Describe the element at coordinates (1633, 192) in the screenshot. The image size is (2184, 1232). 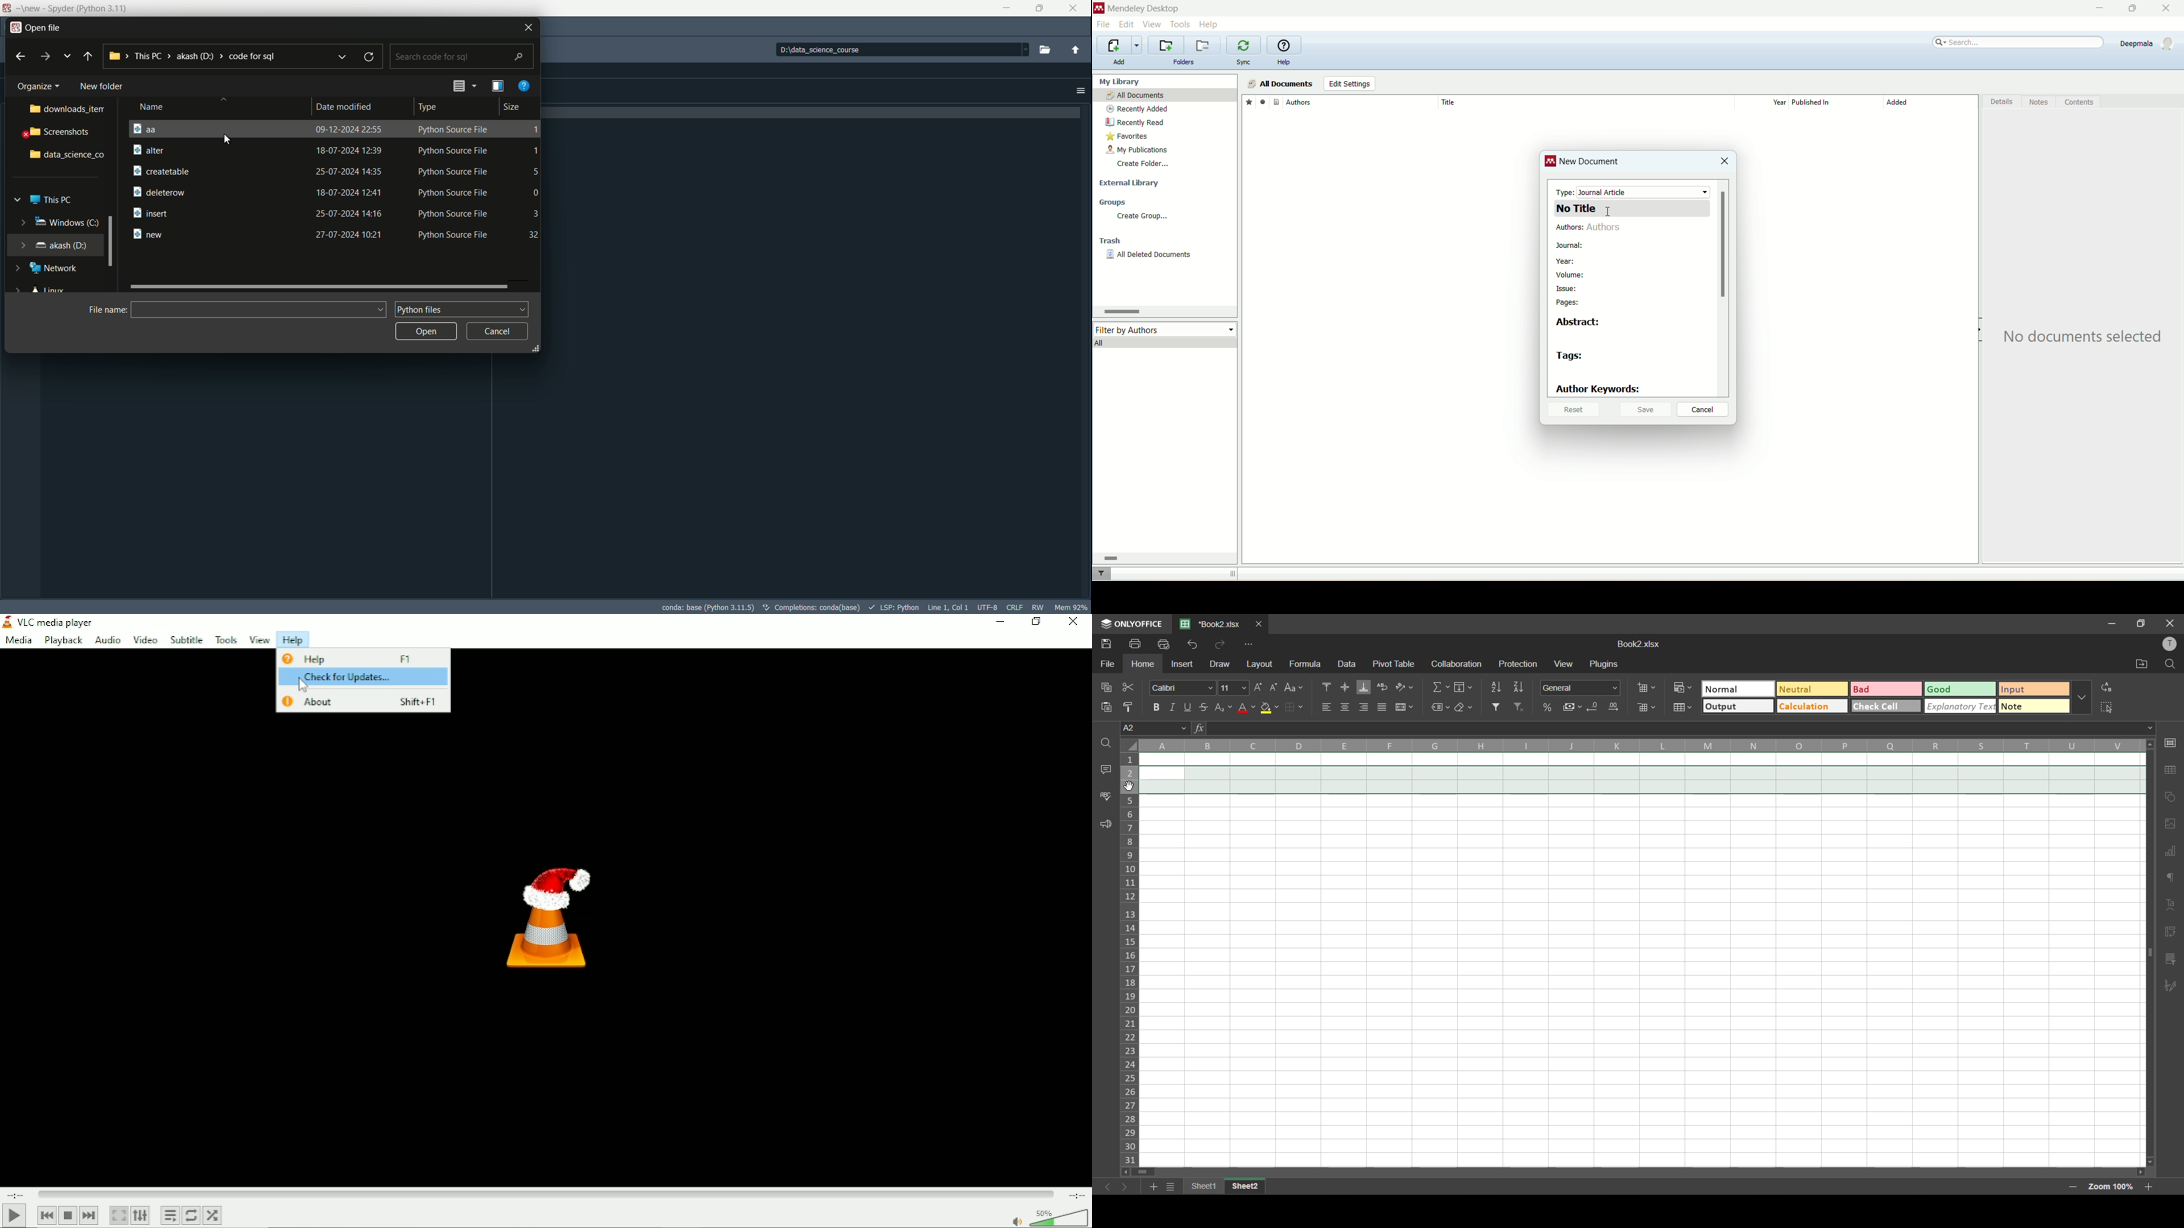
I see `type` at that location.